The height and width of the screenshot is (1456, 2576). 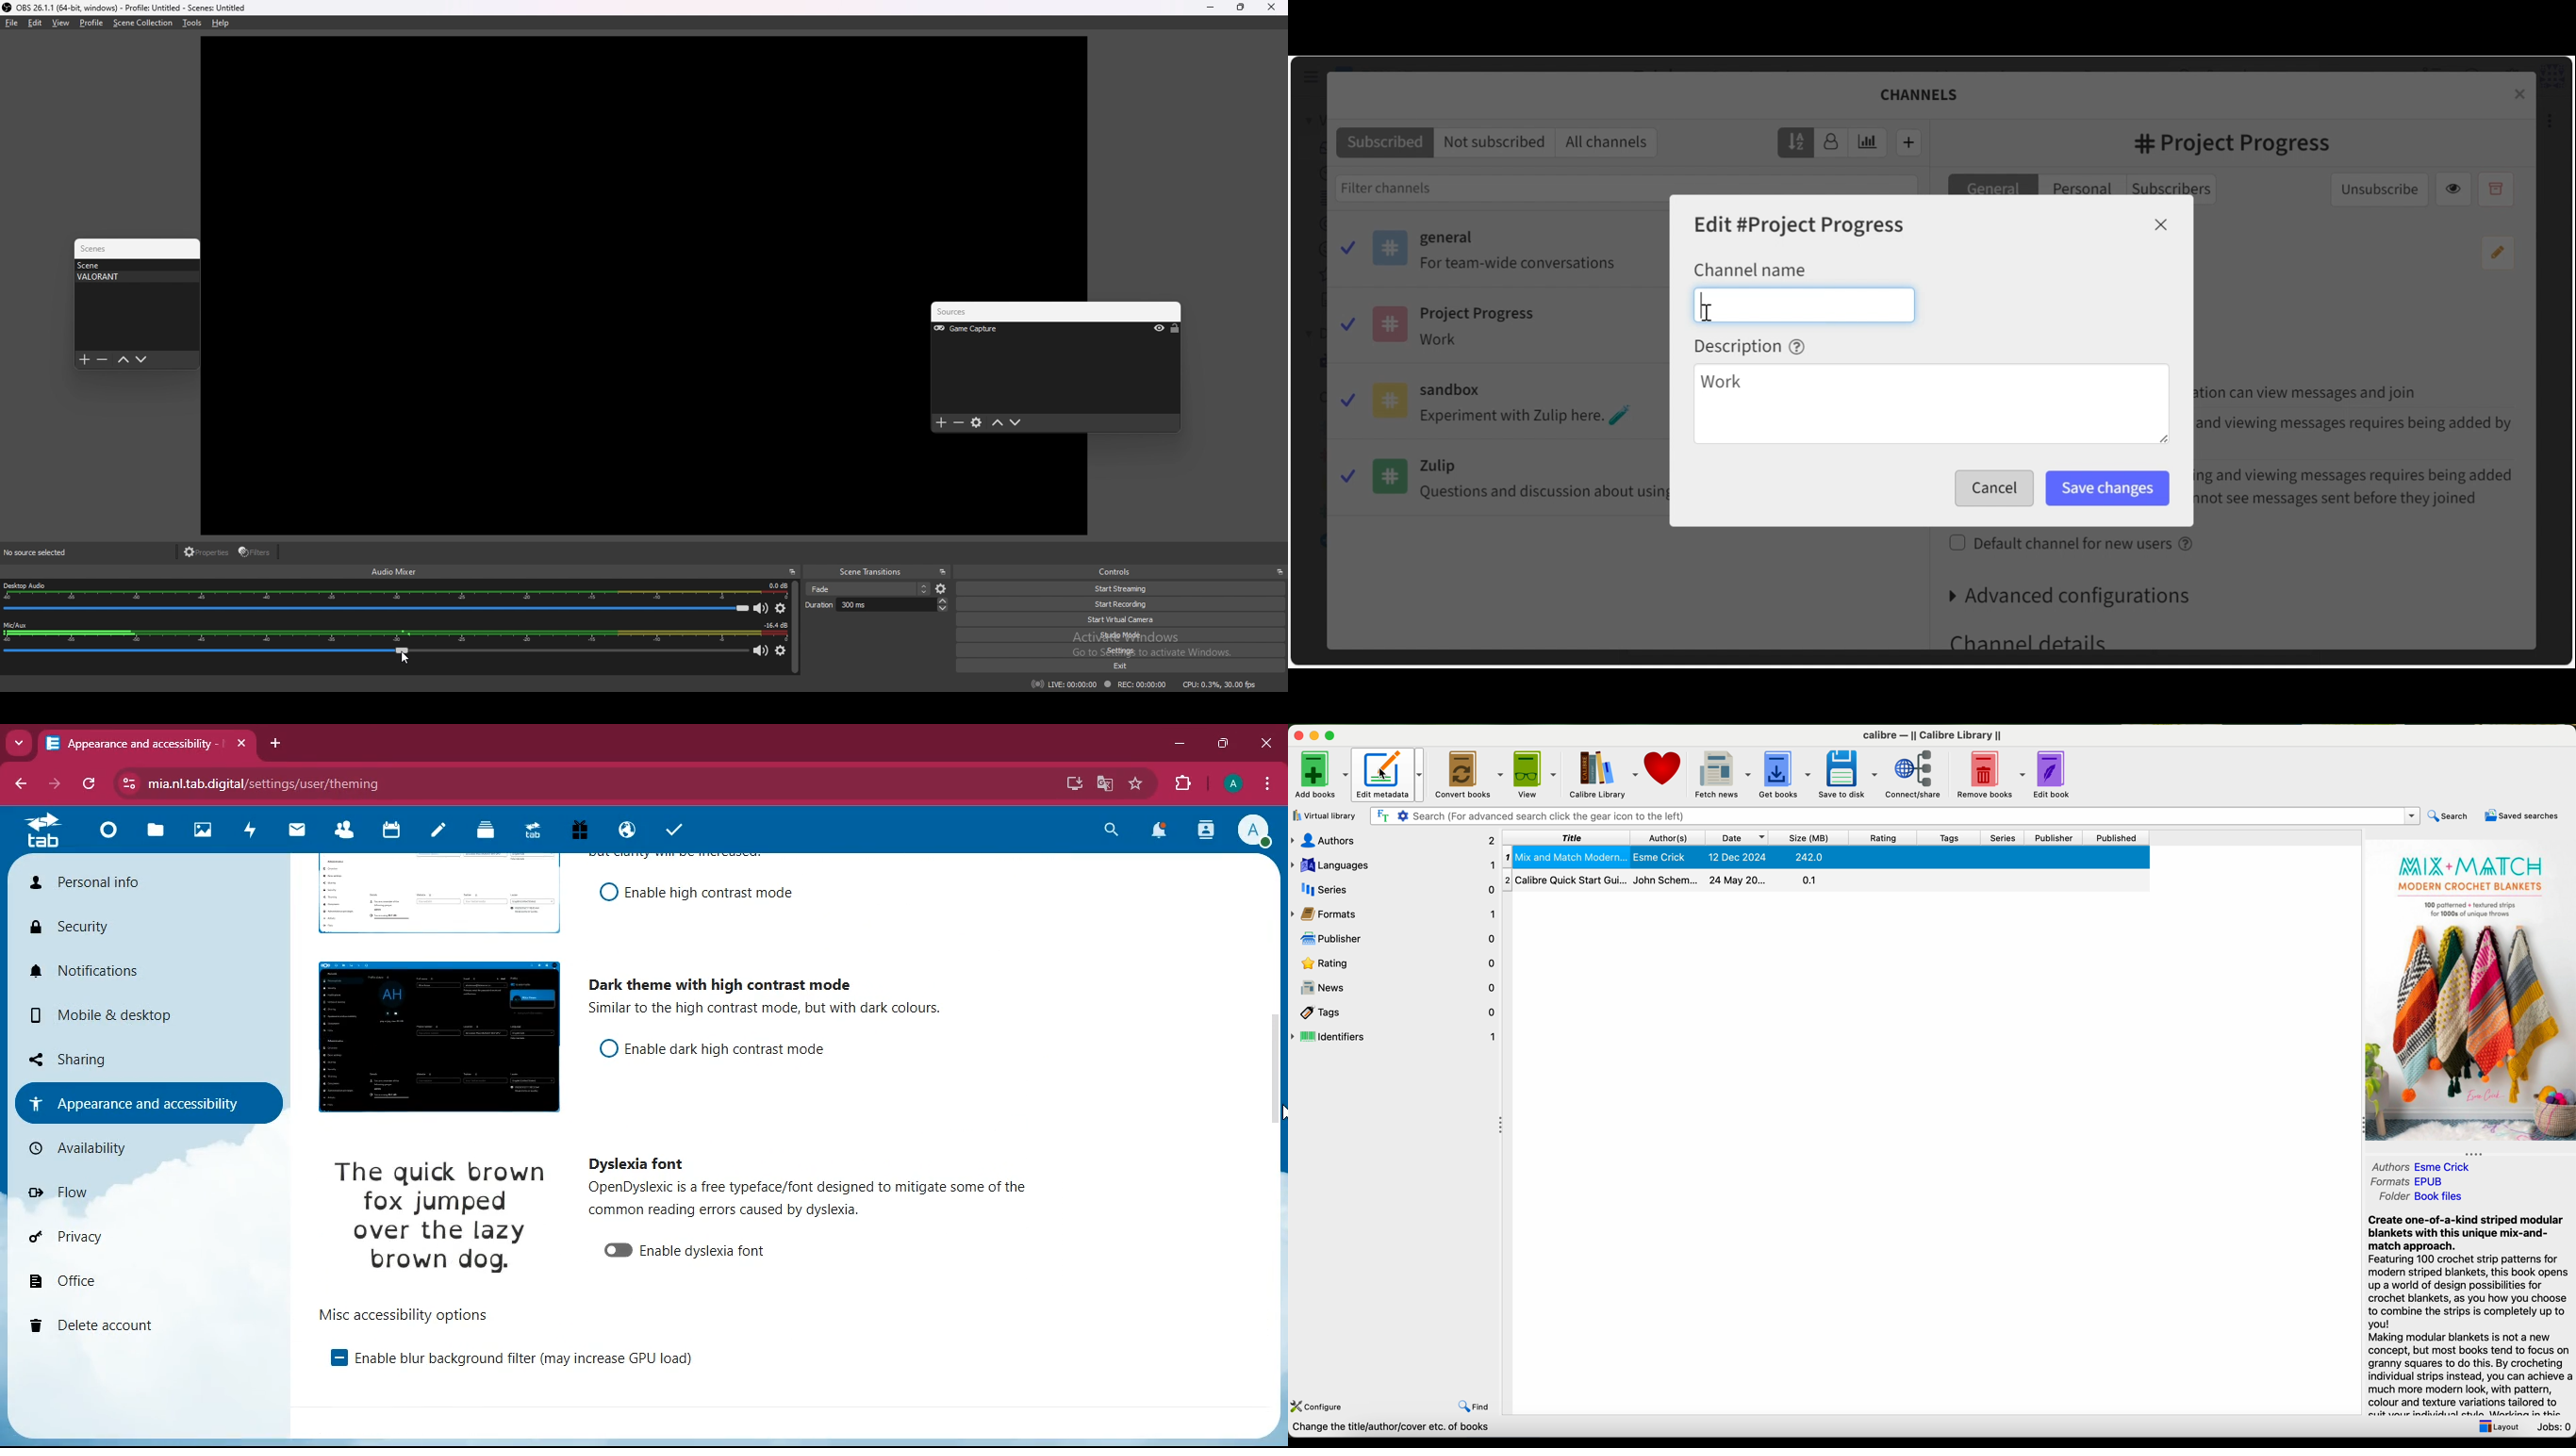 What do you see at coordinates (704, 1252) in the screenshot?
I see `enable` at bounding box center [704, 1252].